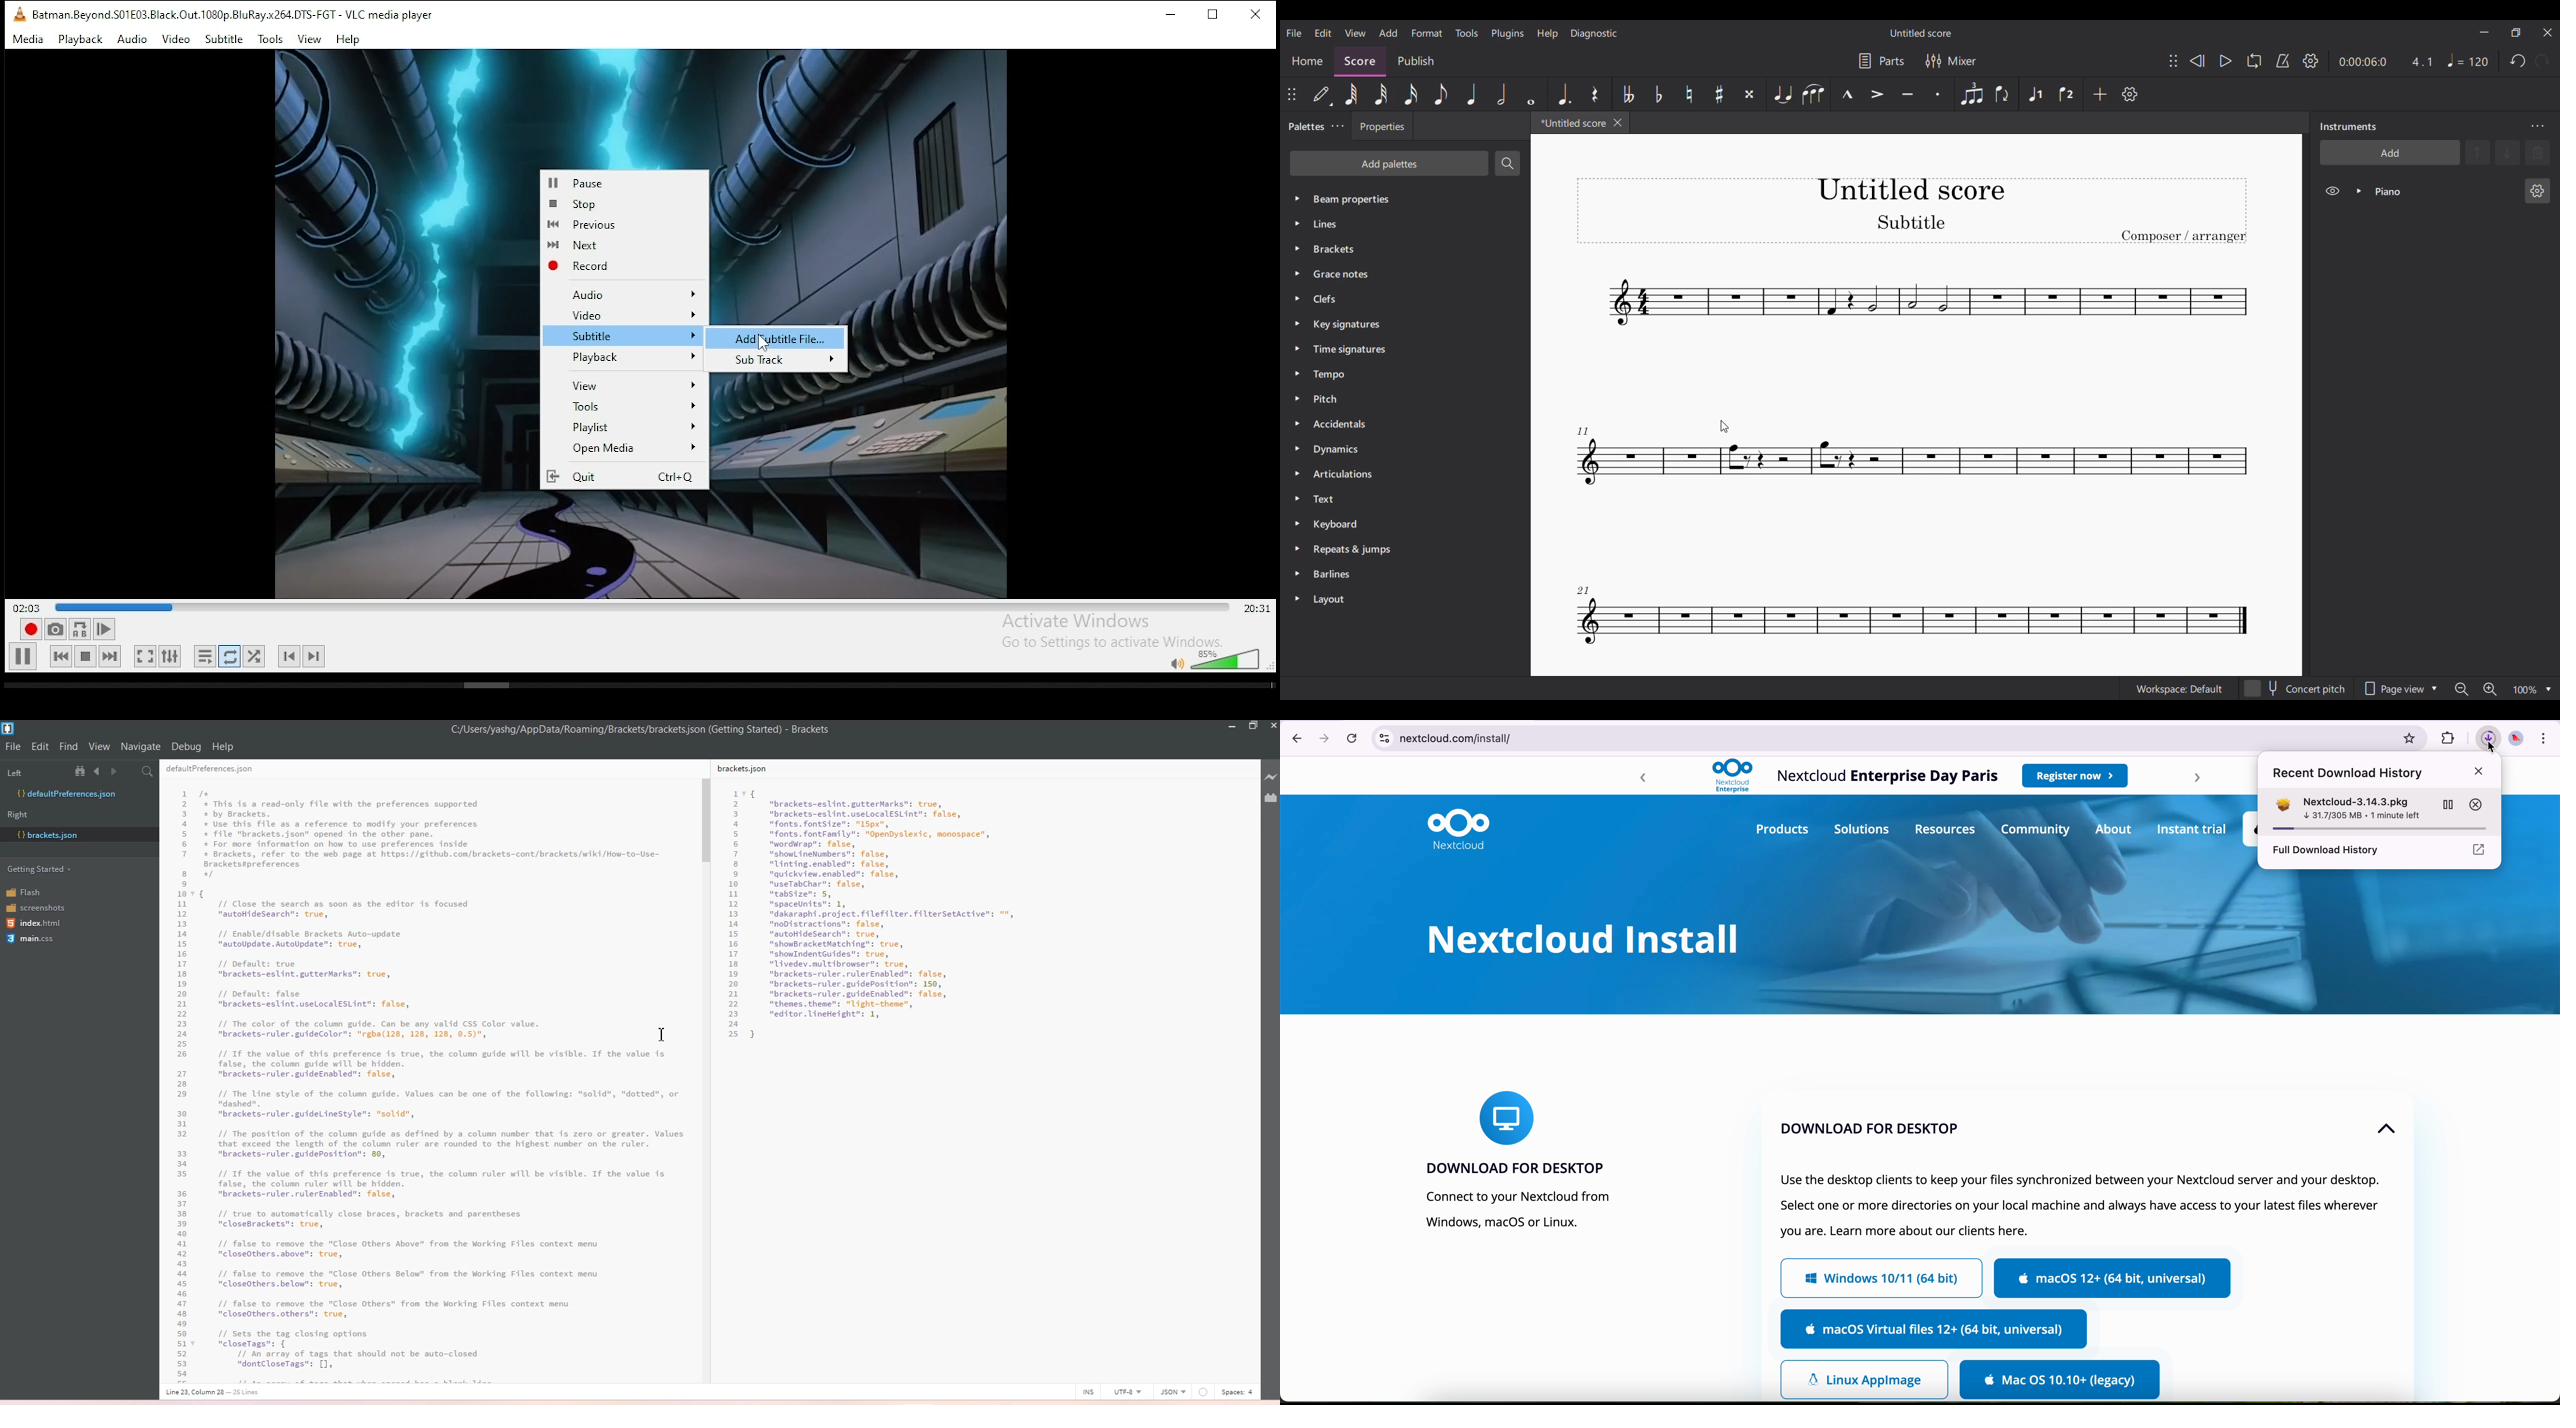 This screenshot has width=2576, height=1428. What do you see at coordinates (1323, 94) in the screenshot?
I see `Default` at bounding box center [1323, 94].